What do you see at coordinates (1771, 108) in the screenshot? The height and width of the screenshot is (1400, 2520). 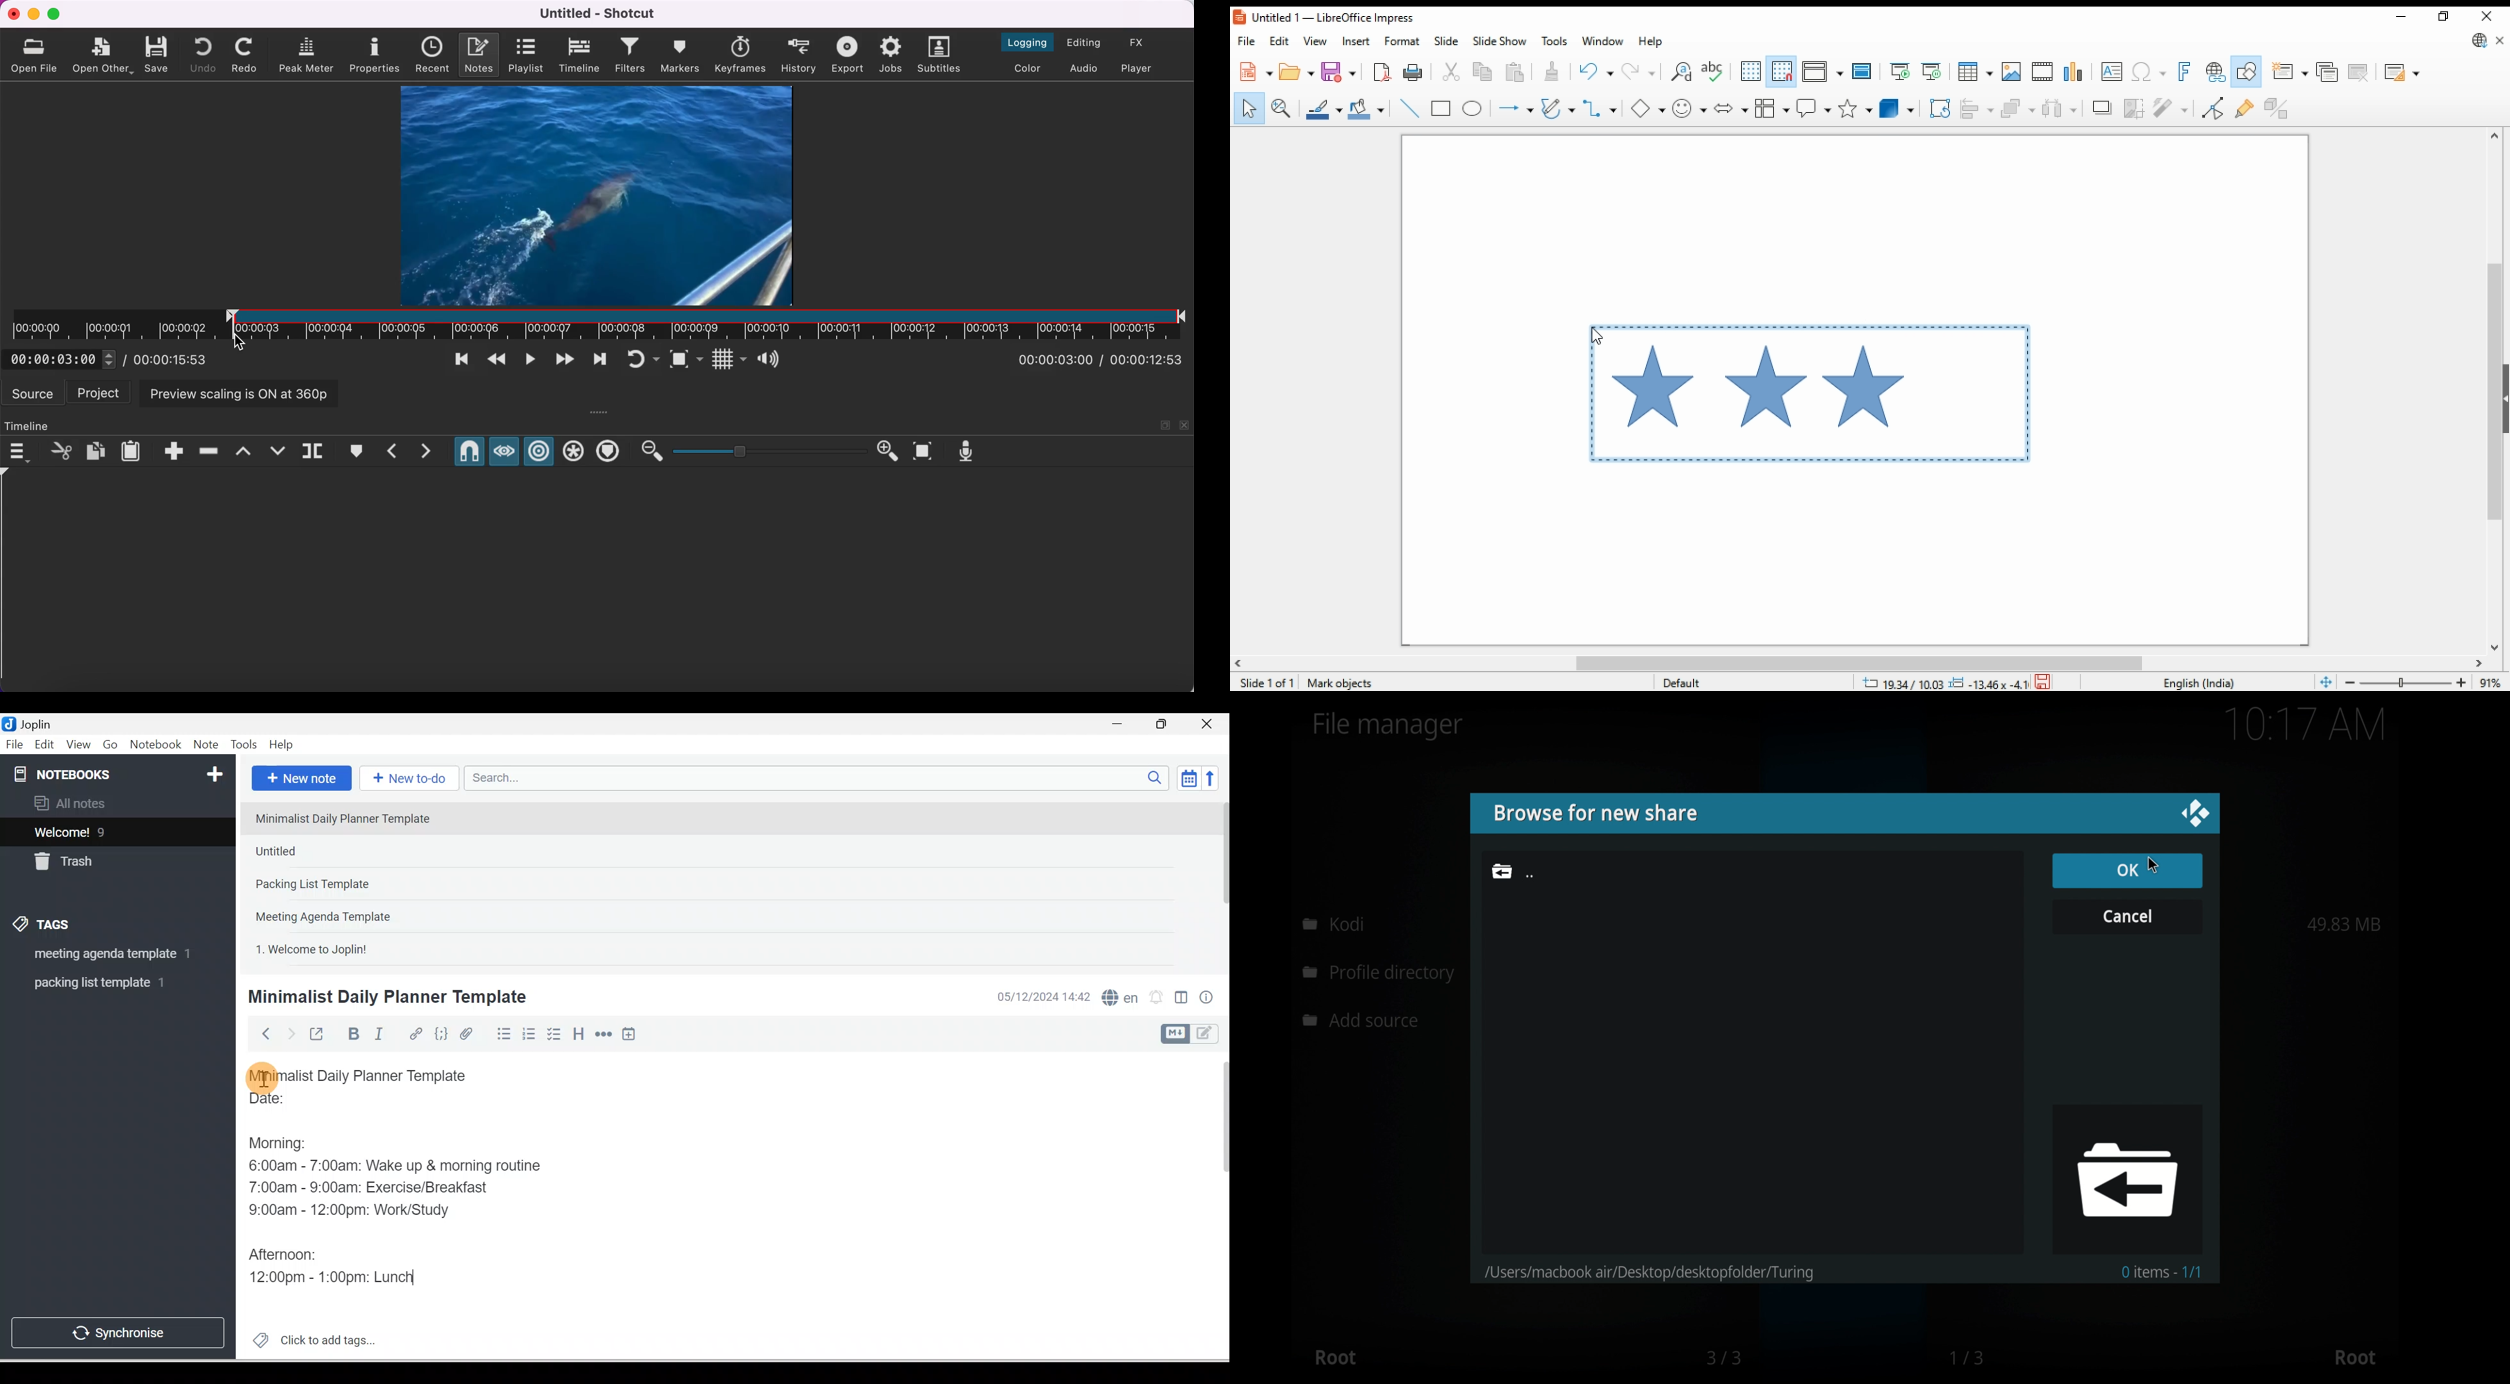 I see `flowchart` at bounding box center [1771, 108].